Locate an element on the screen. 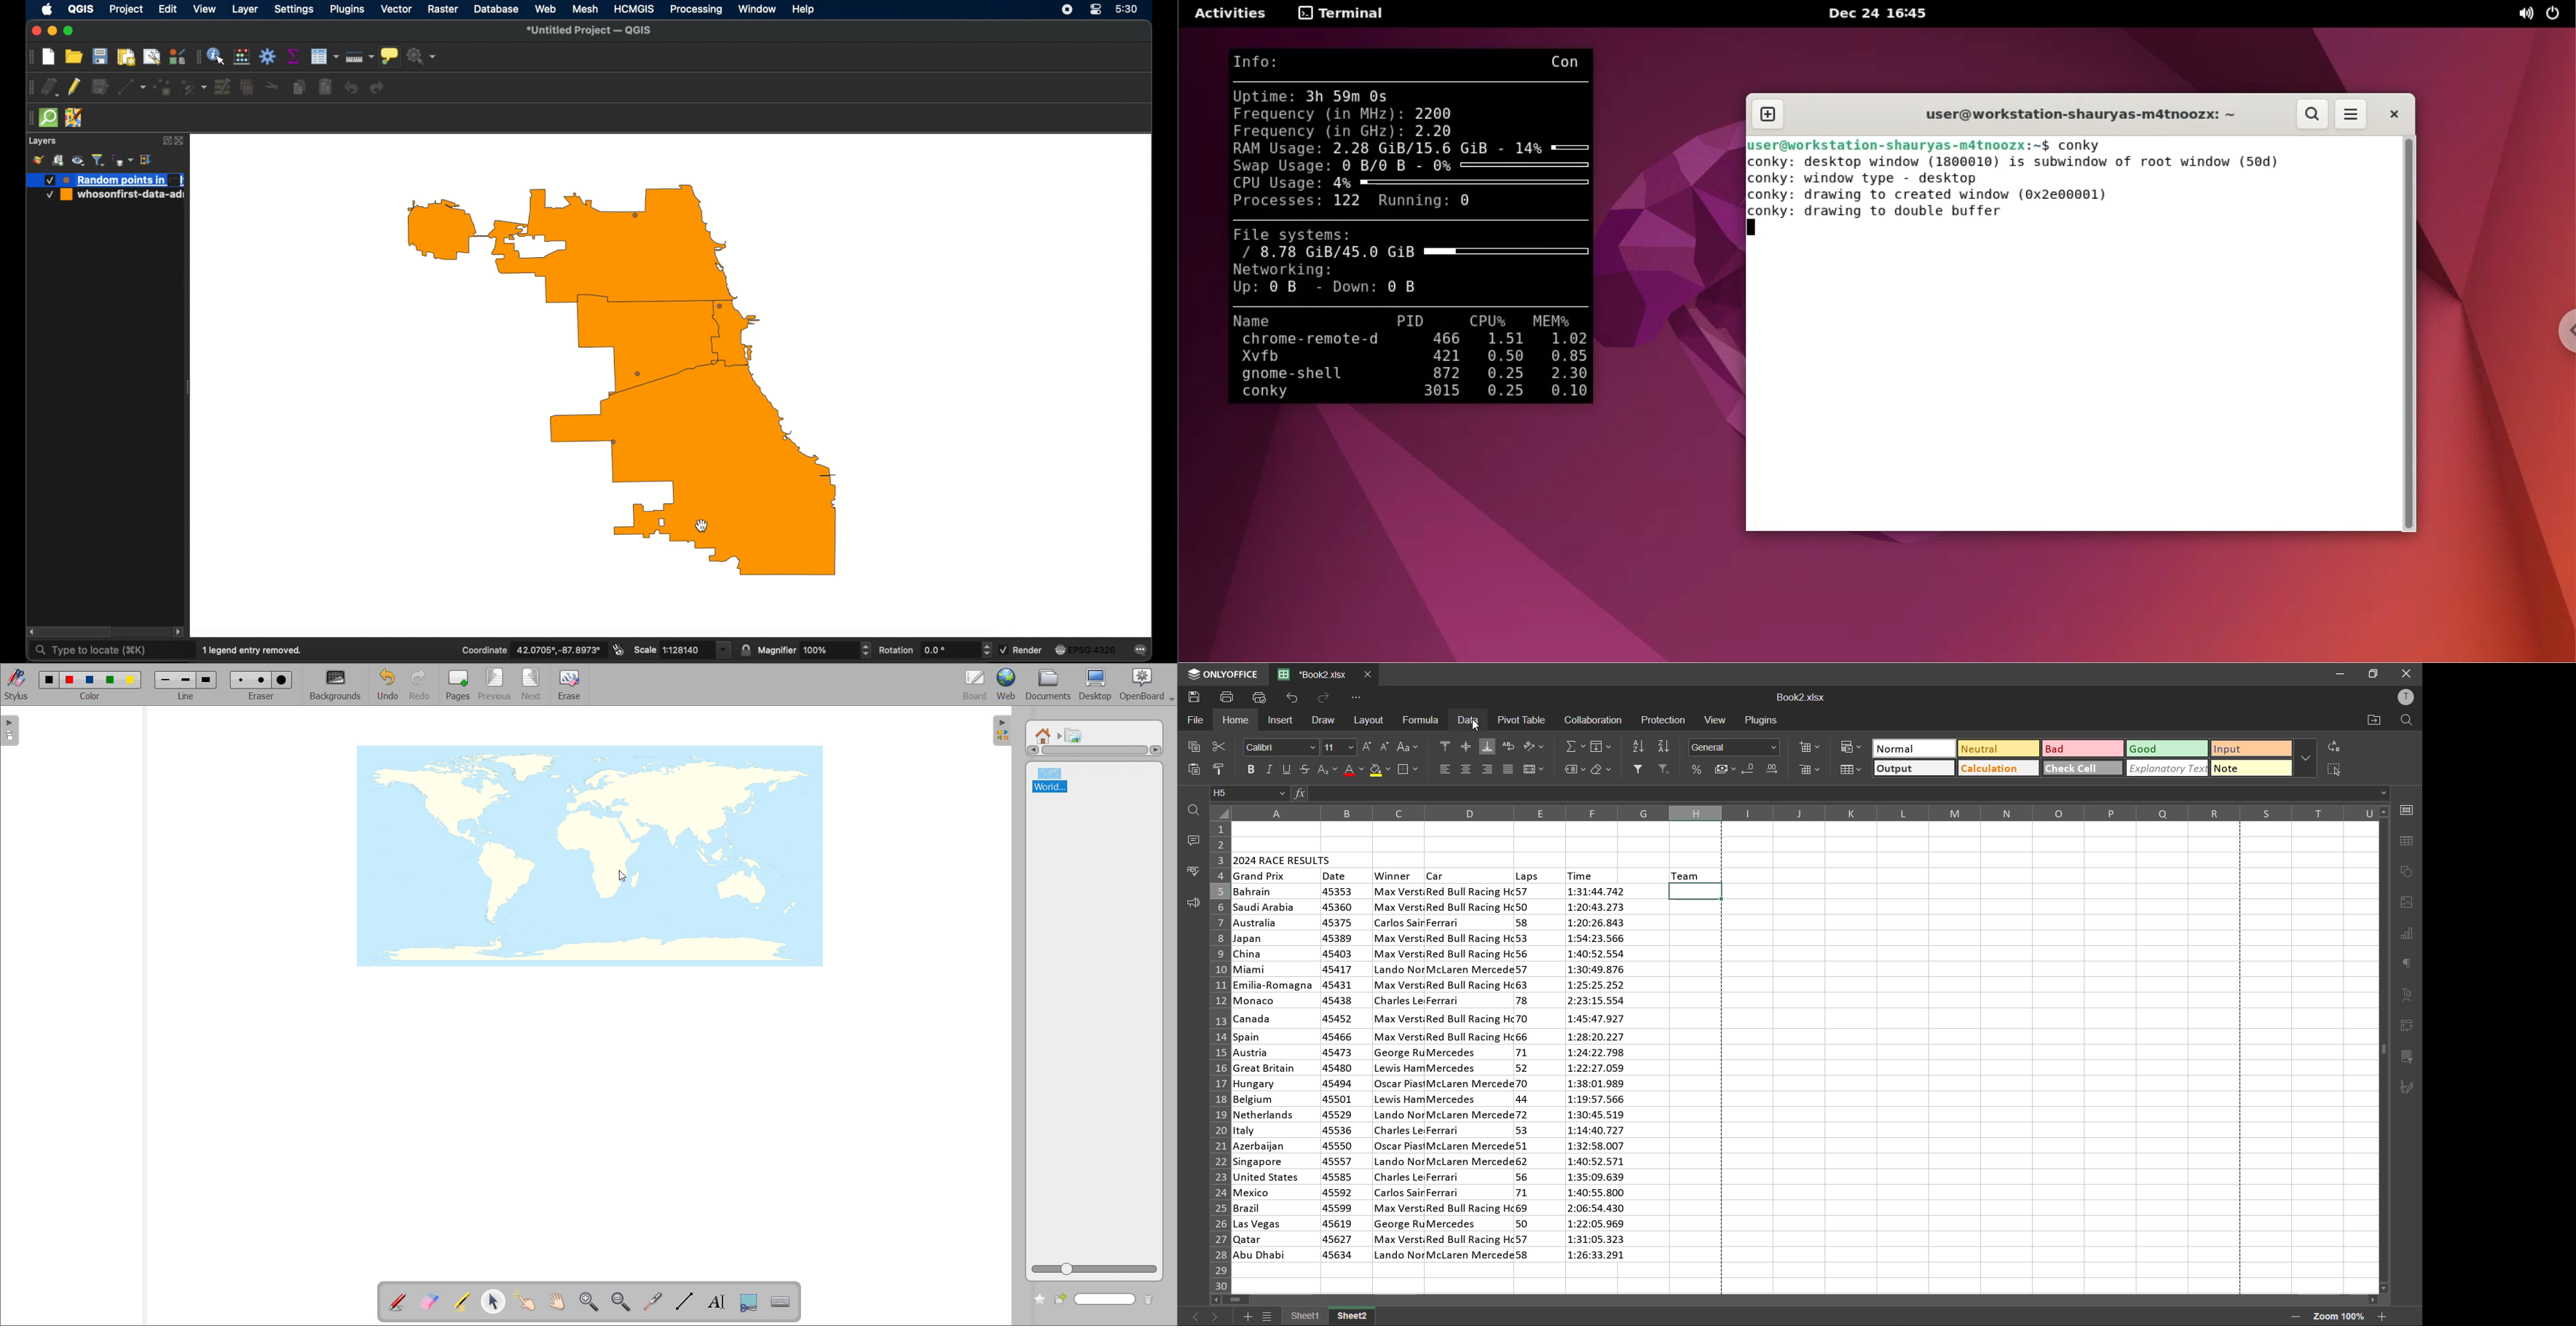 Image resolution: width=2576 pixels, height=1344 pixels. view is located at coordinates (1715, 719).